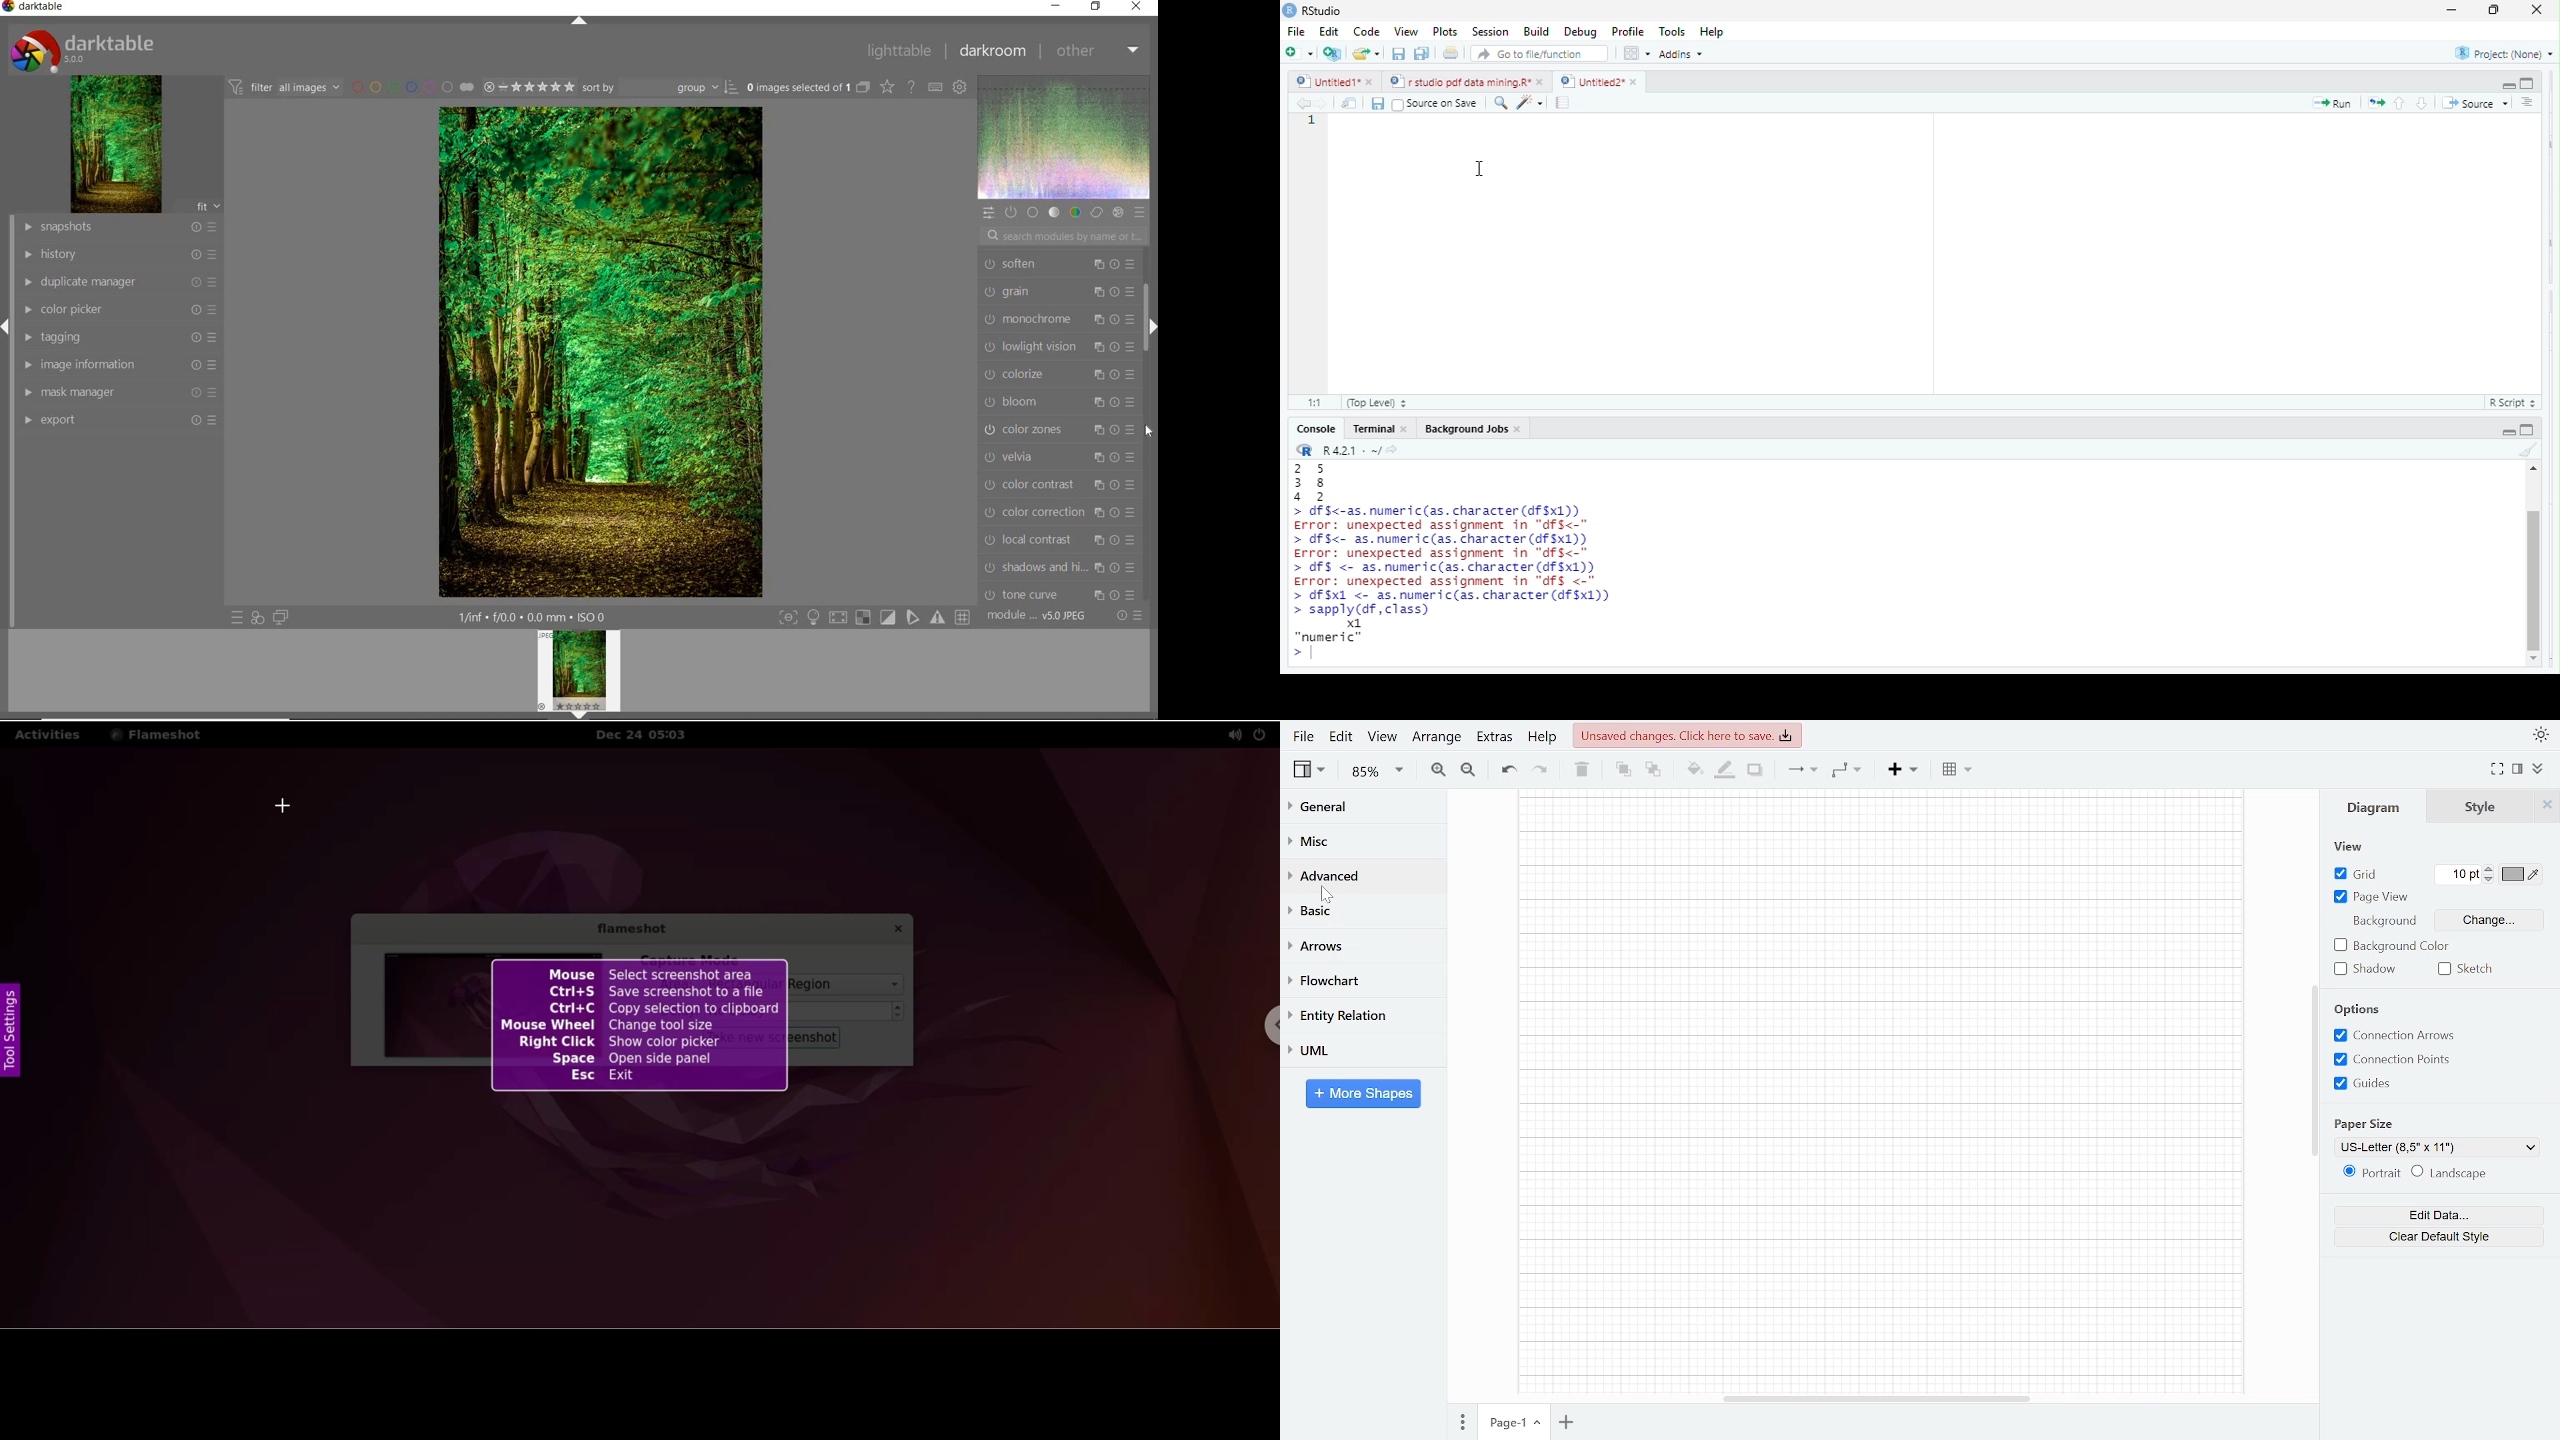  Describe the element at coordinates (2492, 921) in the screenshot. I see `Change background` at that location.